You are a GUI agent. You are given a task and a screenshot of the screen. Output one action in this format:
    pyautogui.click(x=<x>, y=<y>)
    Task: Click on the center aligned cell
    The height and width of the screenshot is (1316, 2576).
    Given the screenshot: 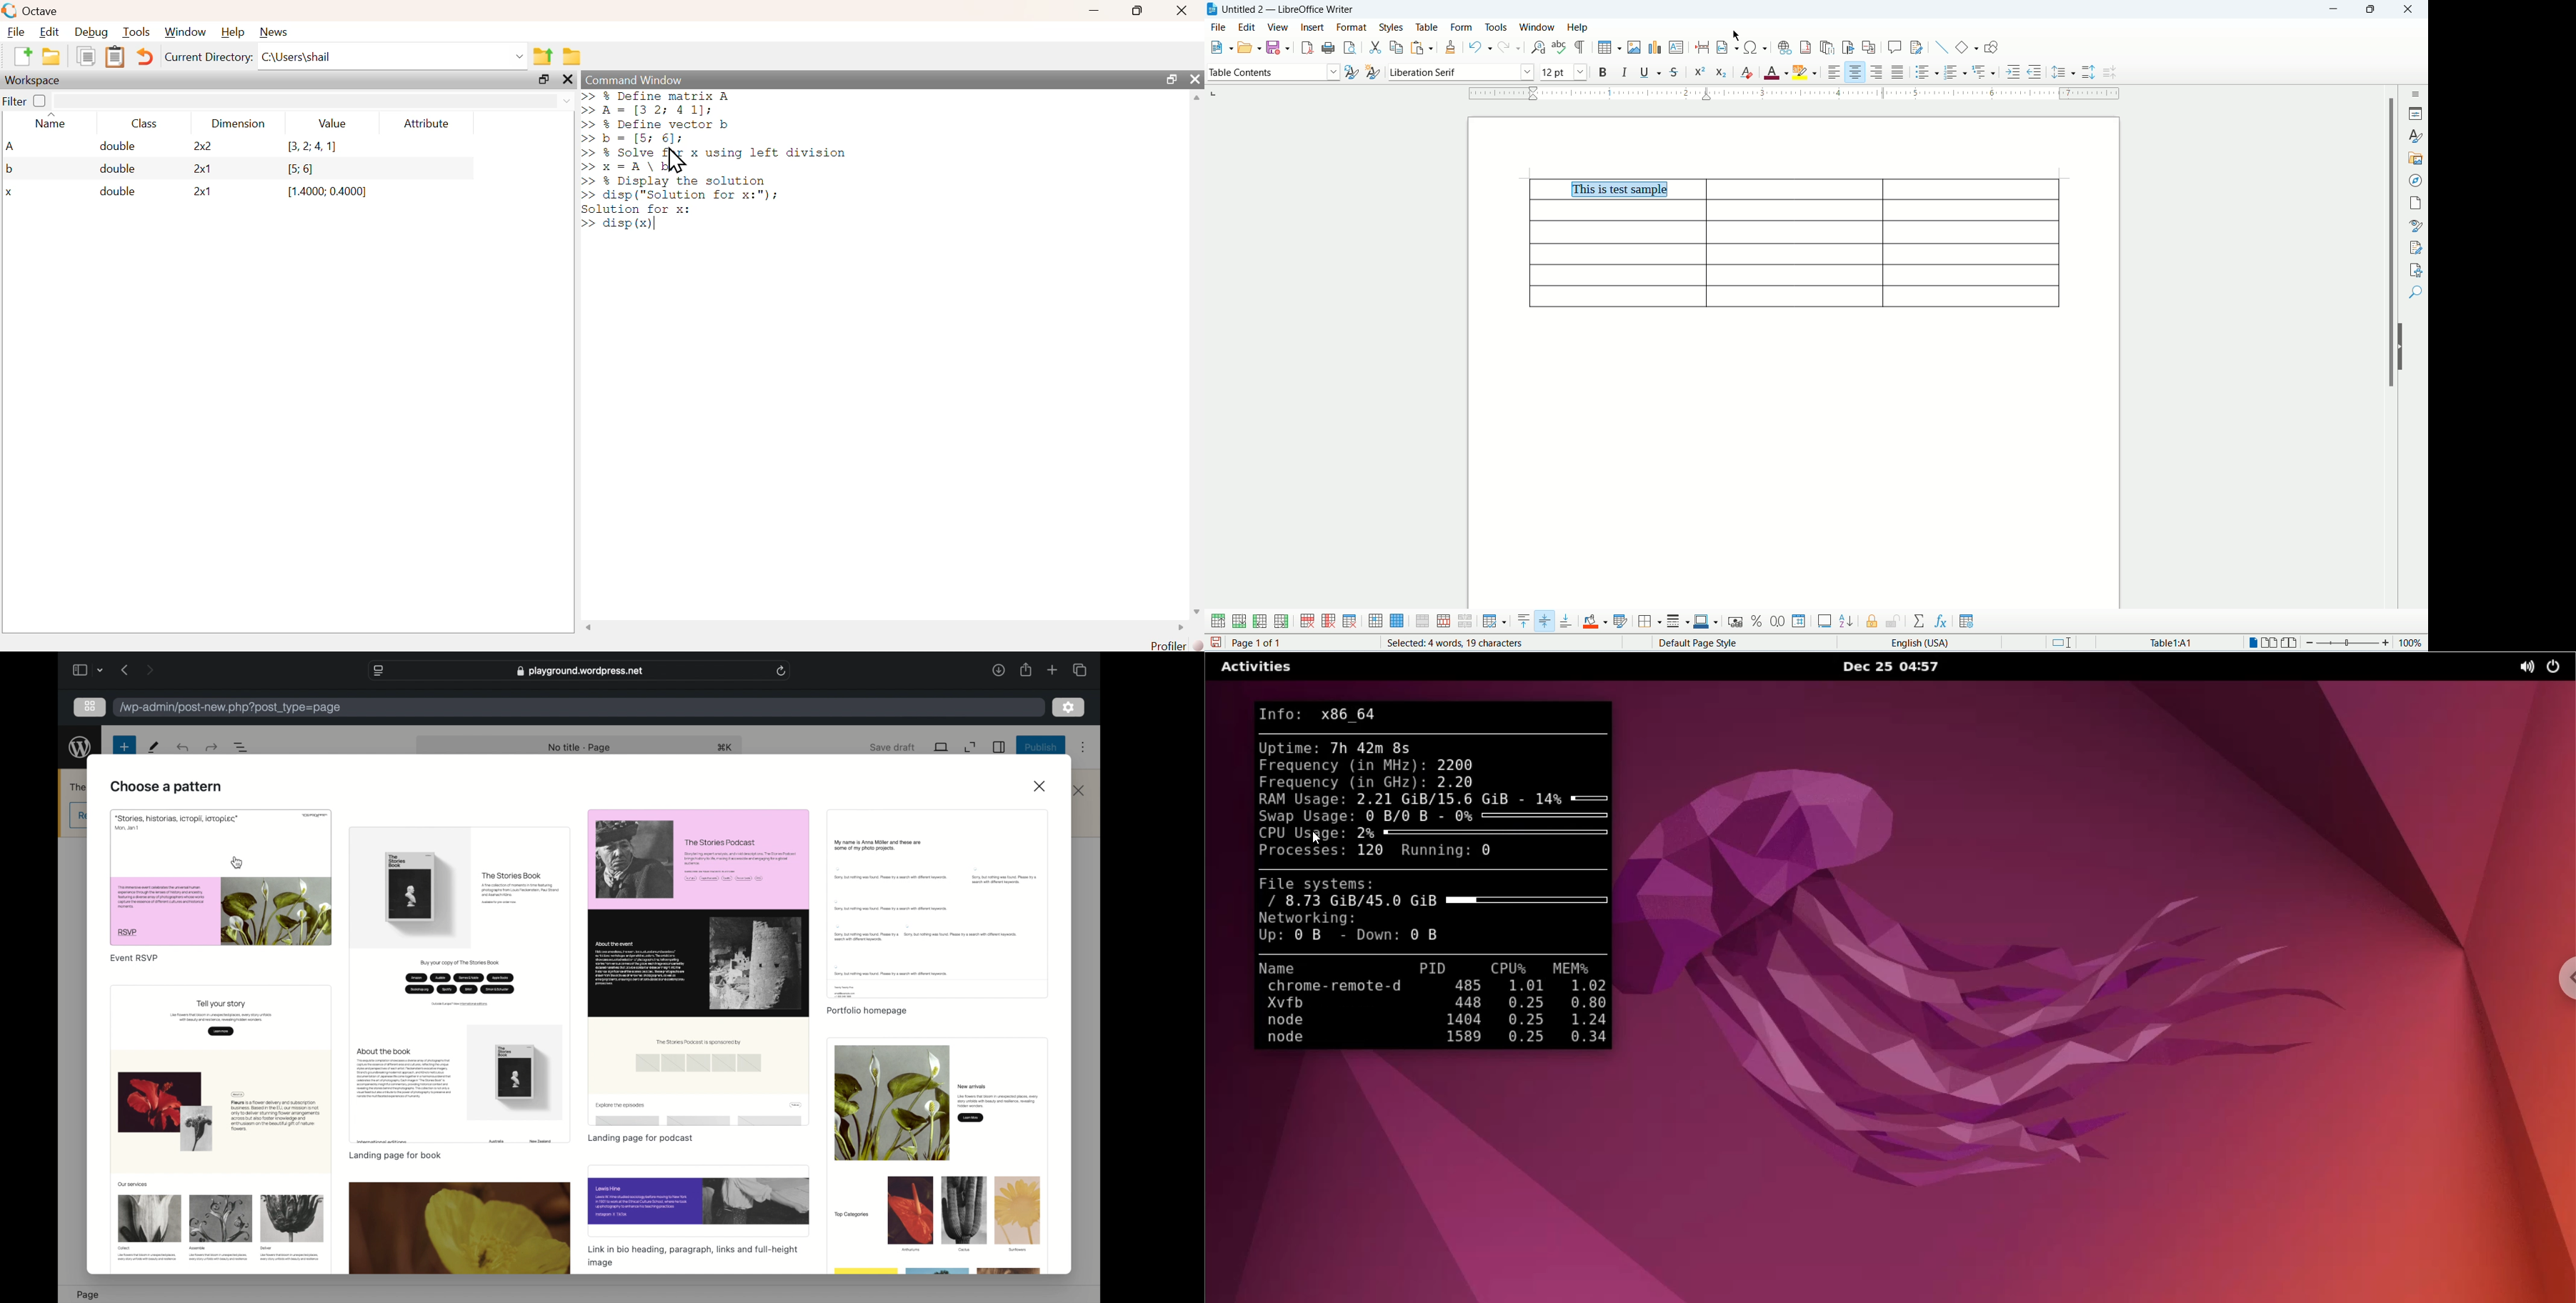 What is the action you would take?
    pyautogui.click(x=1618, y=191)
    